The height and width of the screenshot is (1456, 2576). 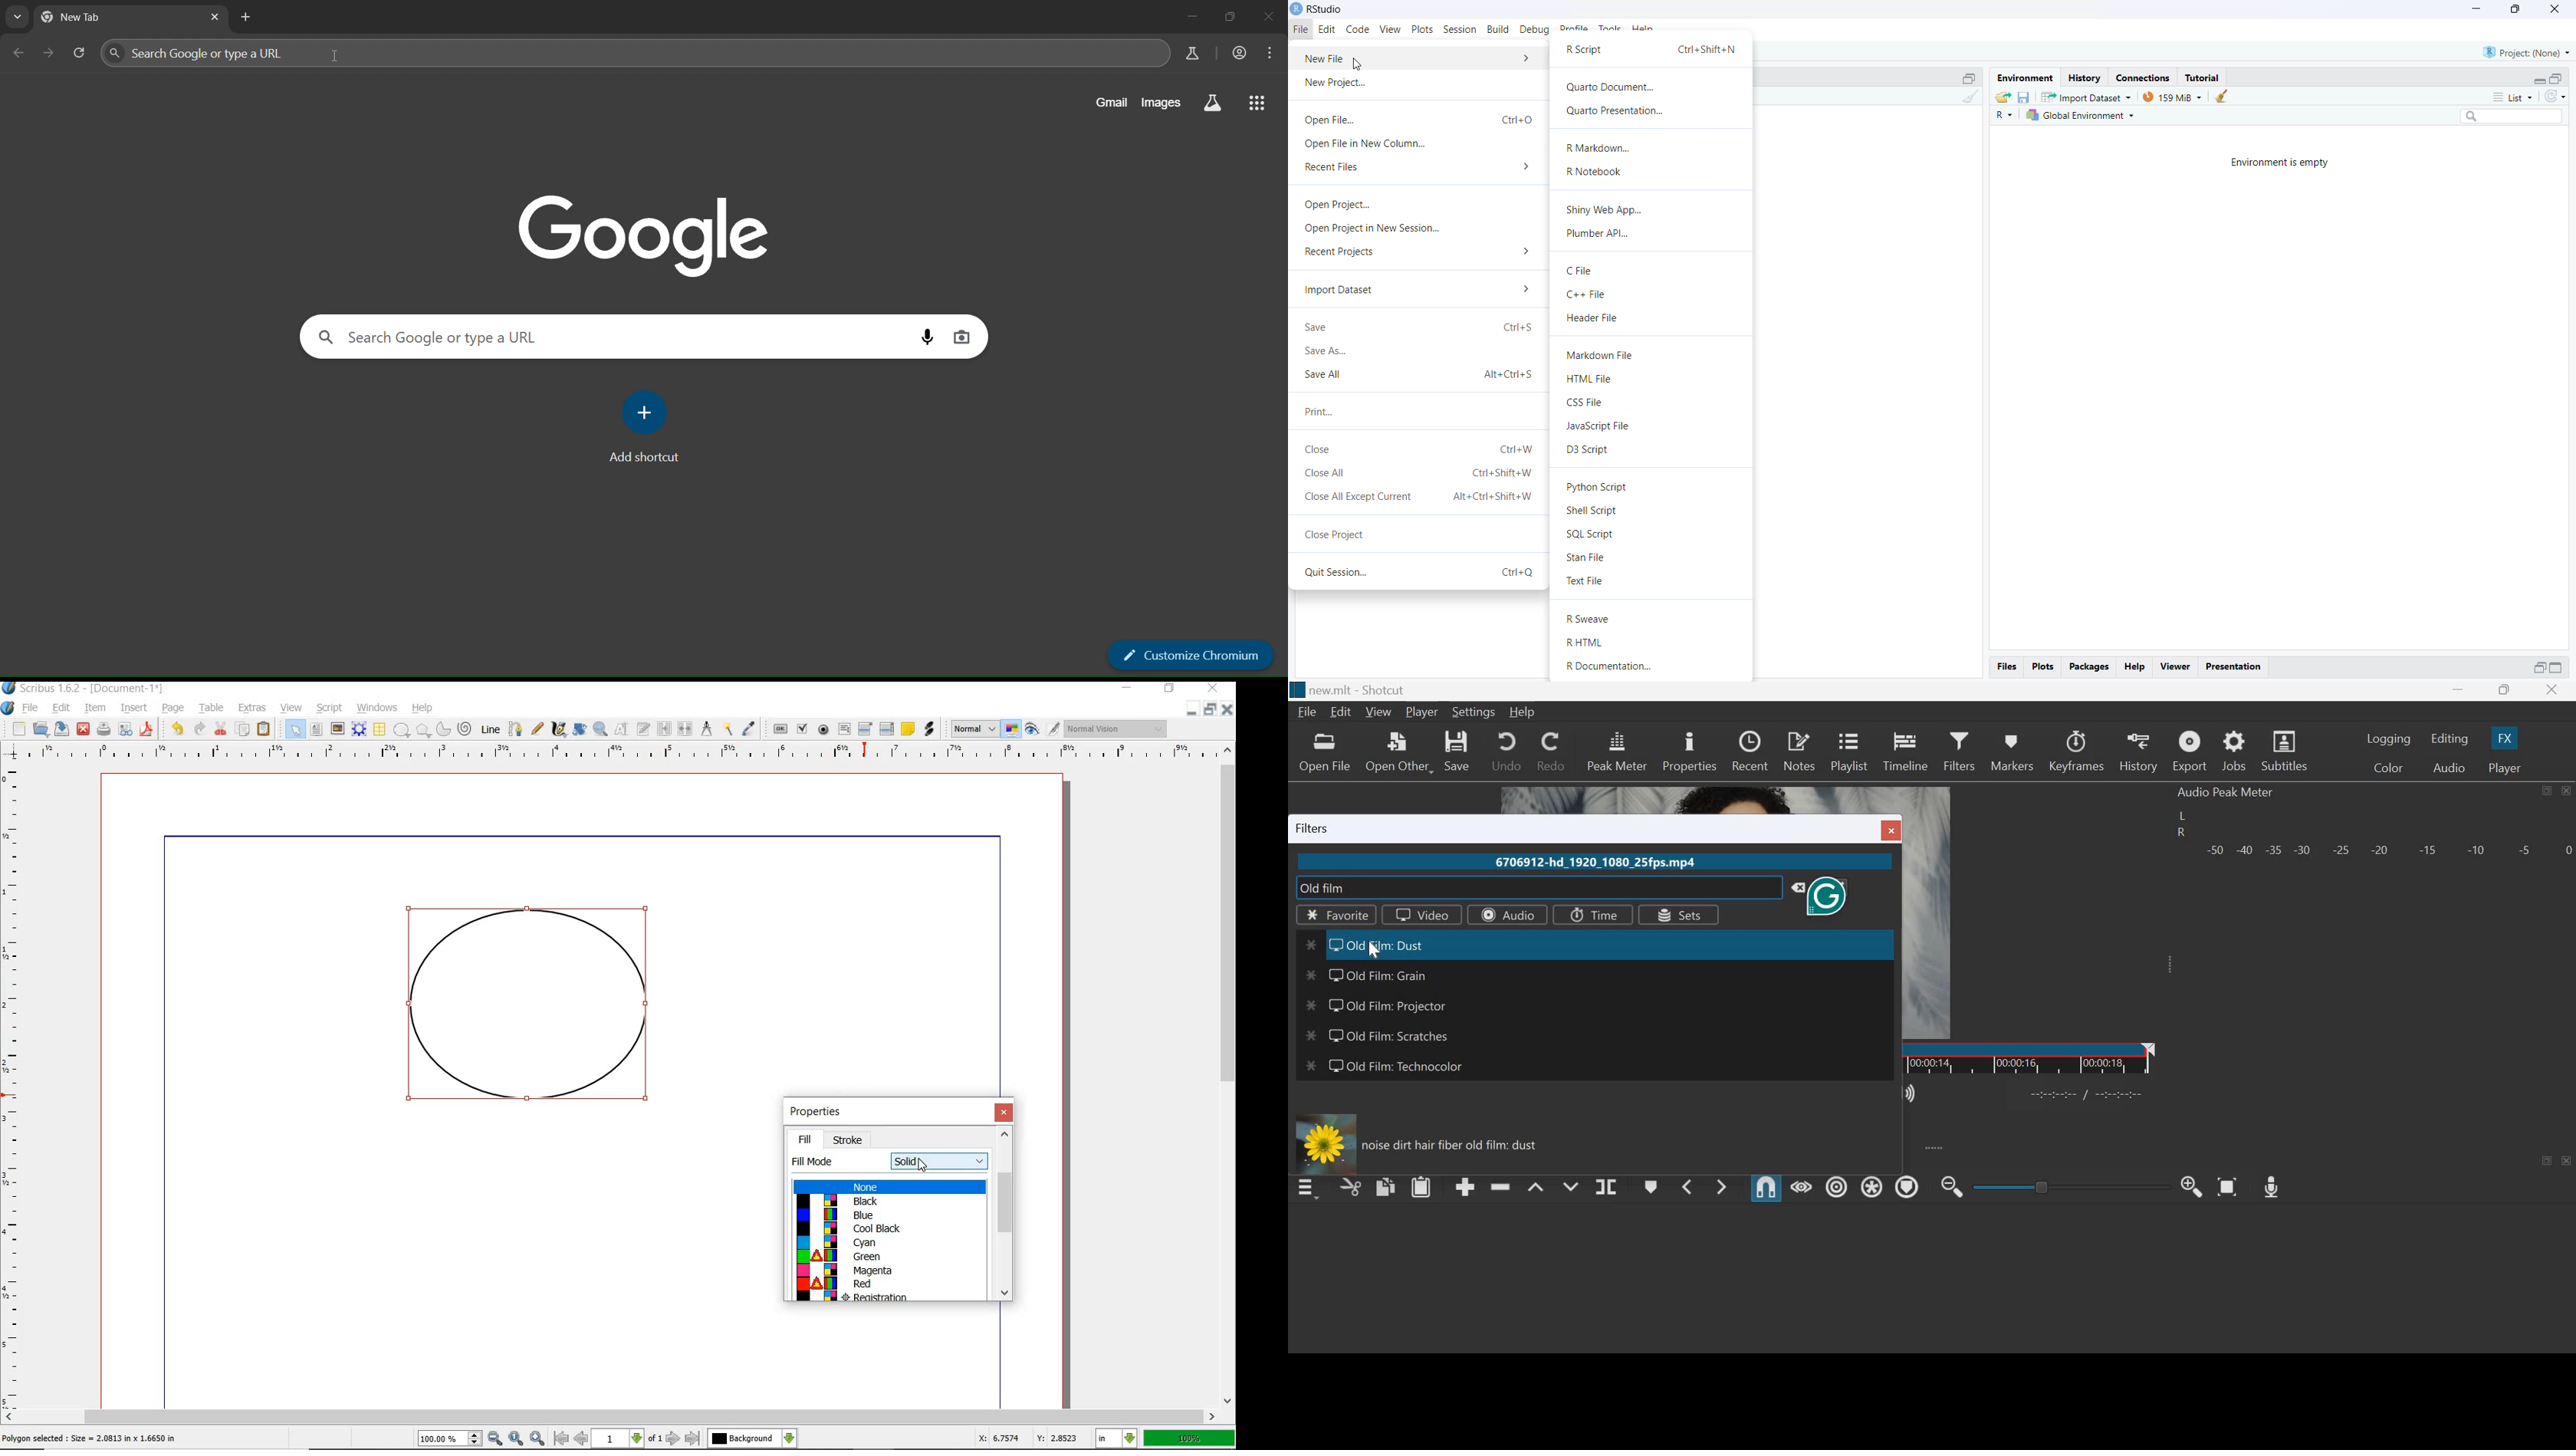 I want to click on Grammarly, so click(x=1815, y=897).